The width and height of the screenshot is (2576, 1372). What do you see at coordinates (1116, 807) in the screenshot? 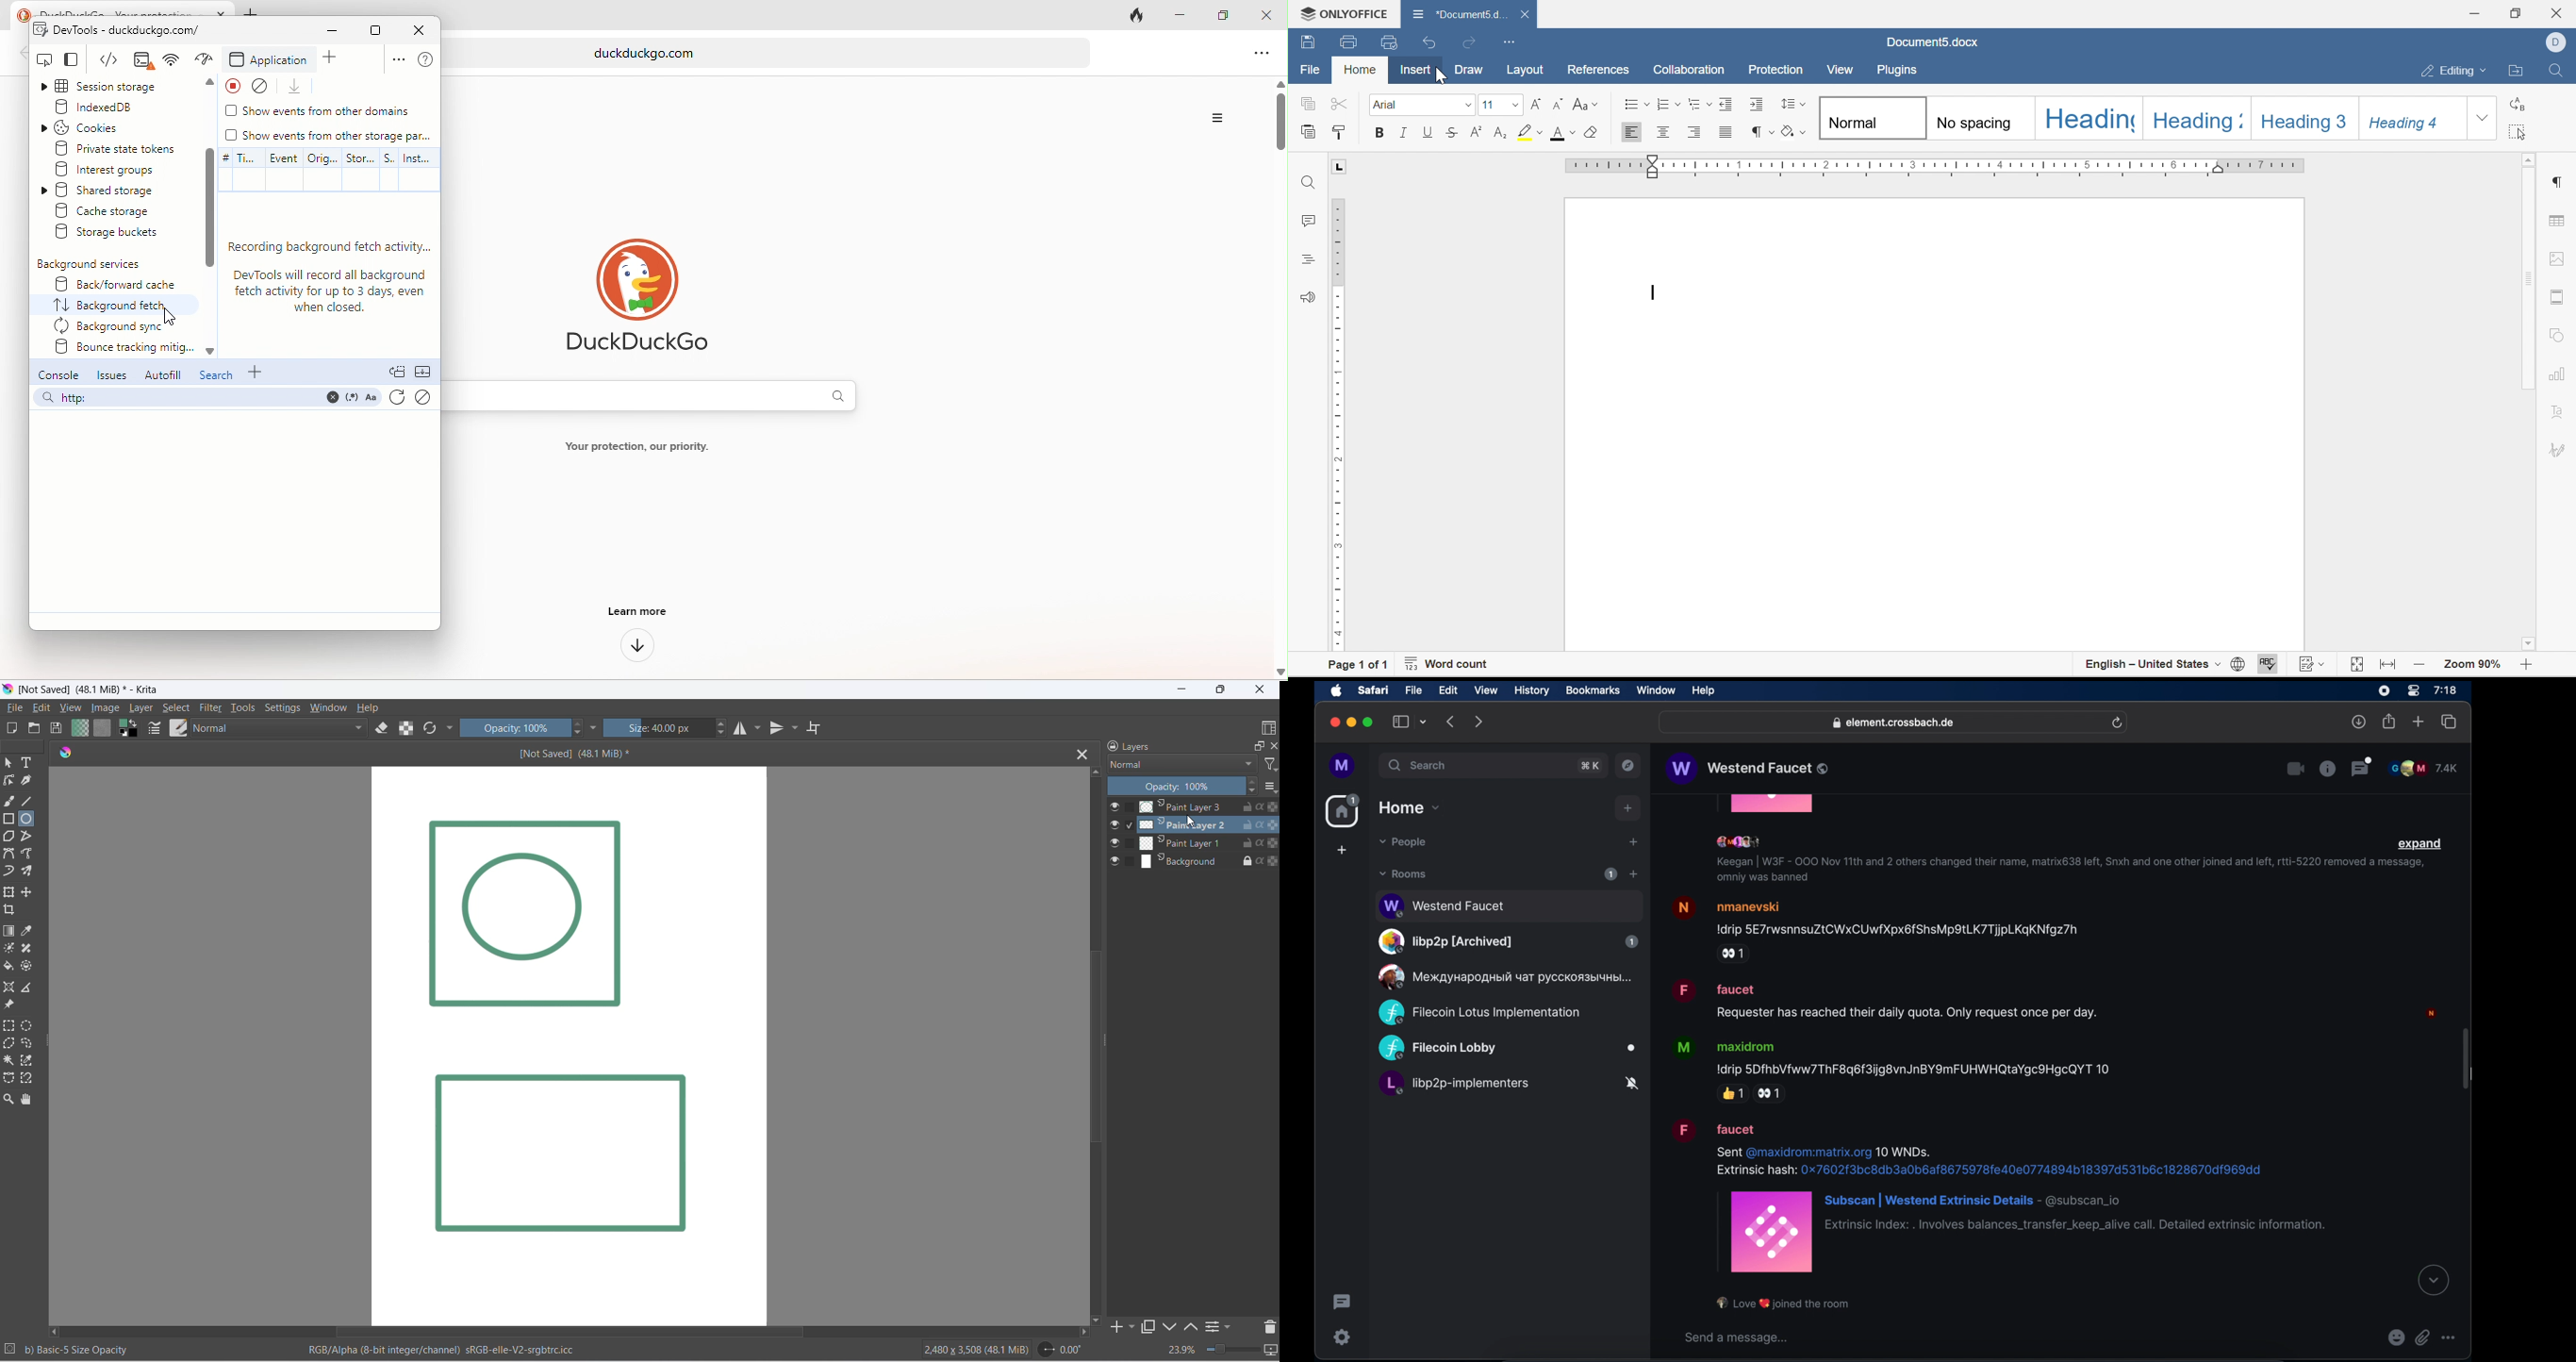
I see `visibility` at bounding box center [1116, 807].